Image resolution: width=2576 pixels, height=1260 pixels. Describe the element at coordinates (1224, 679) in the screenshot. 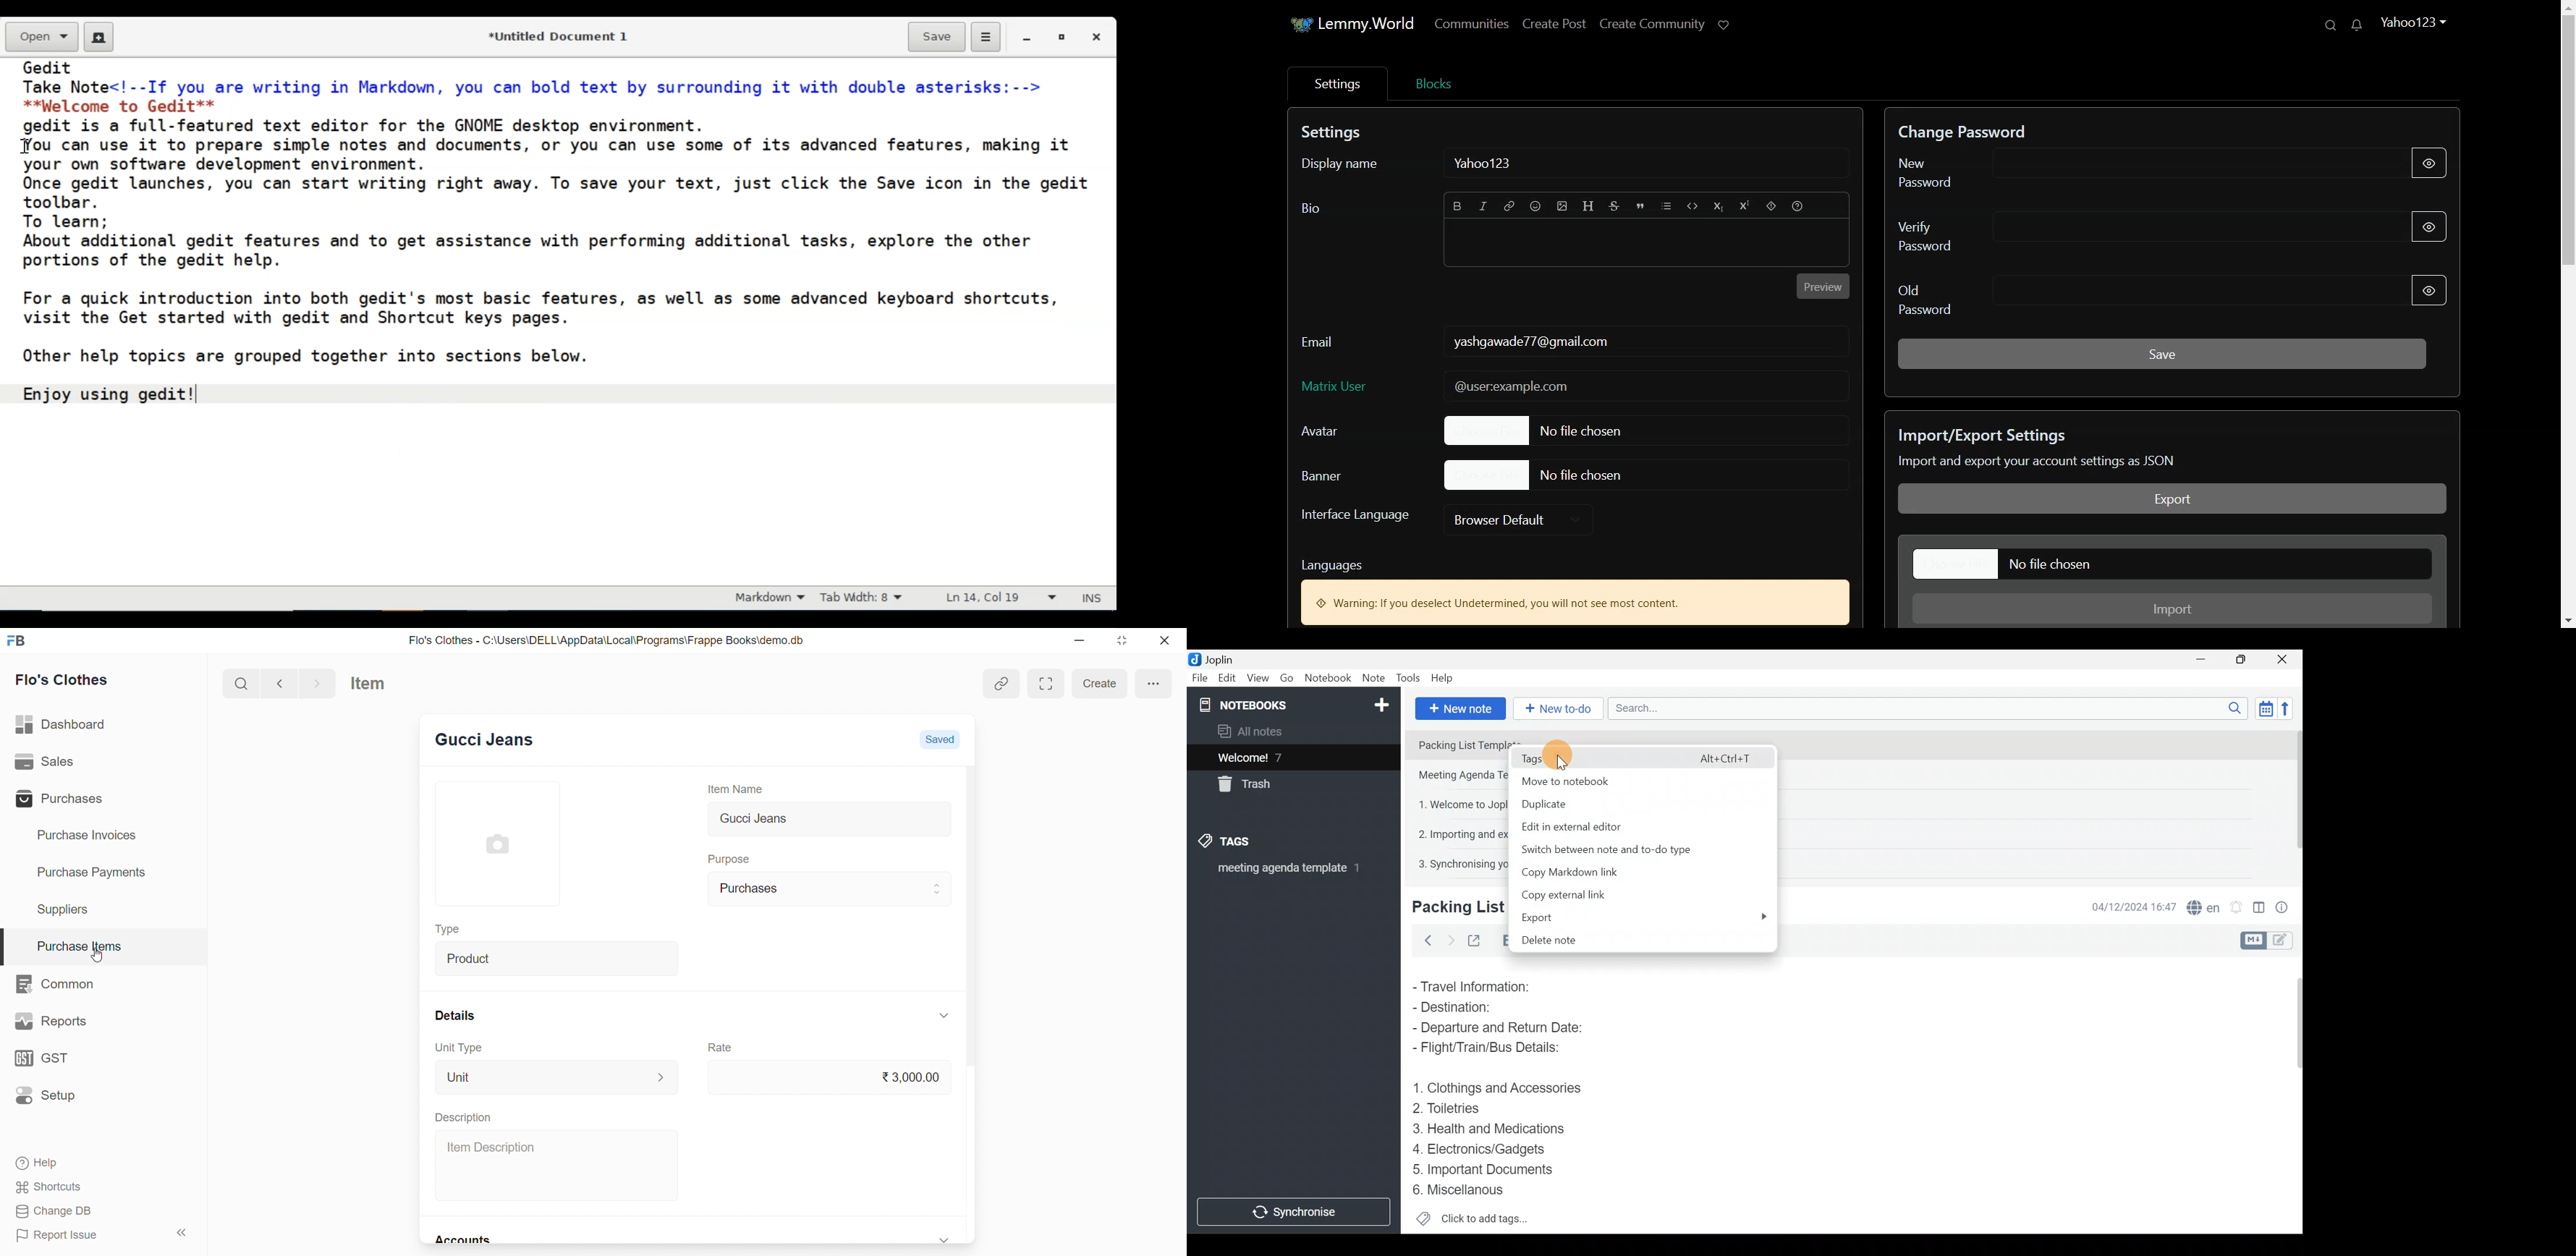

I see `Edit` at that location.